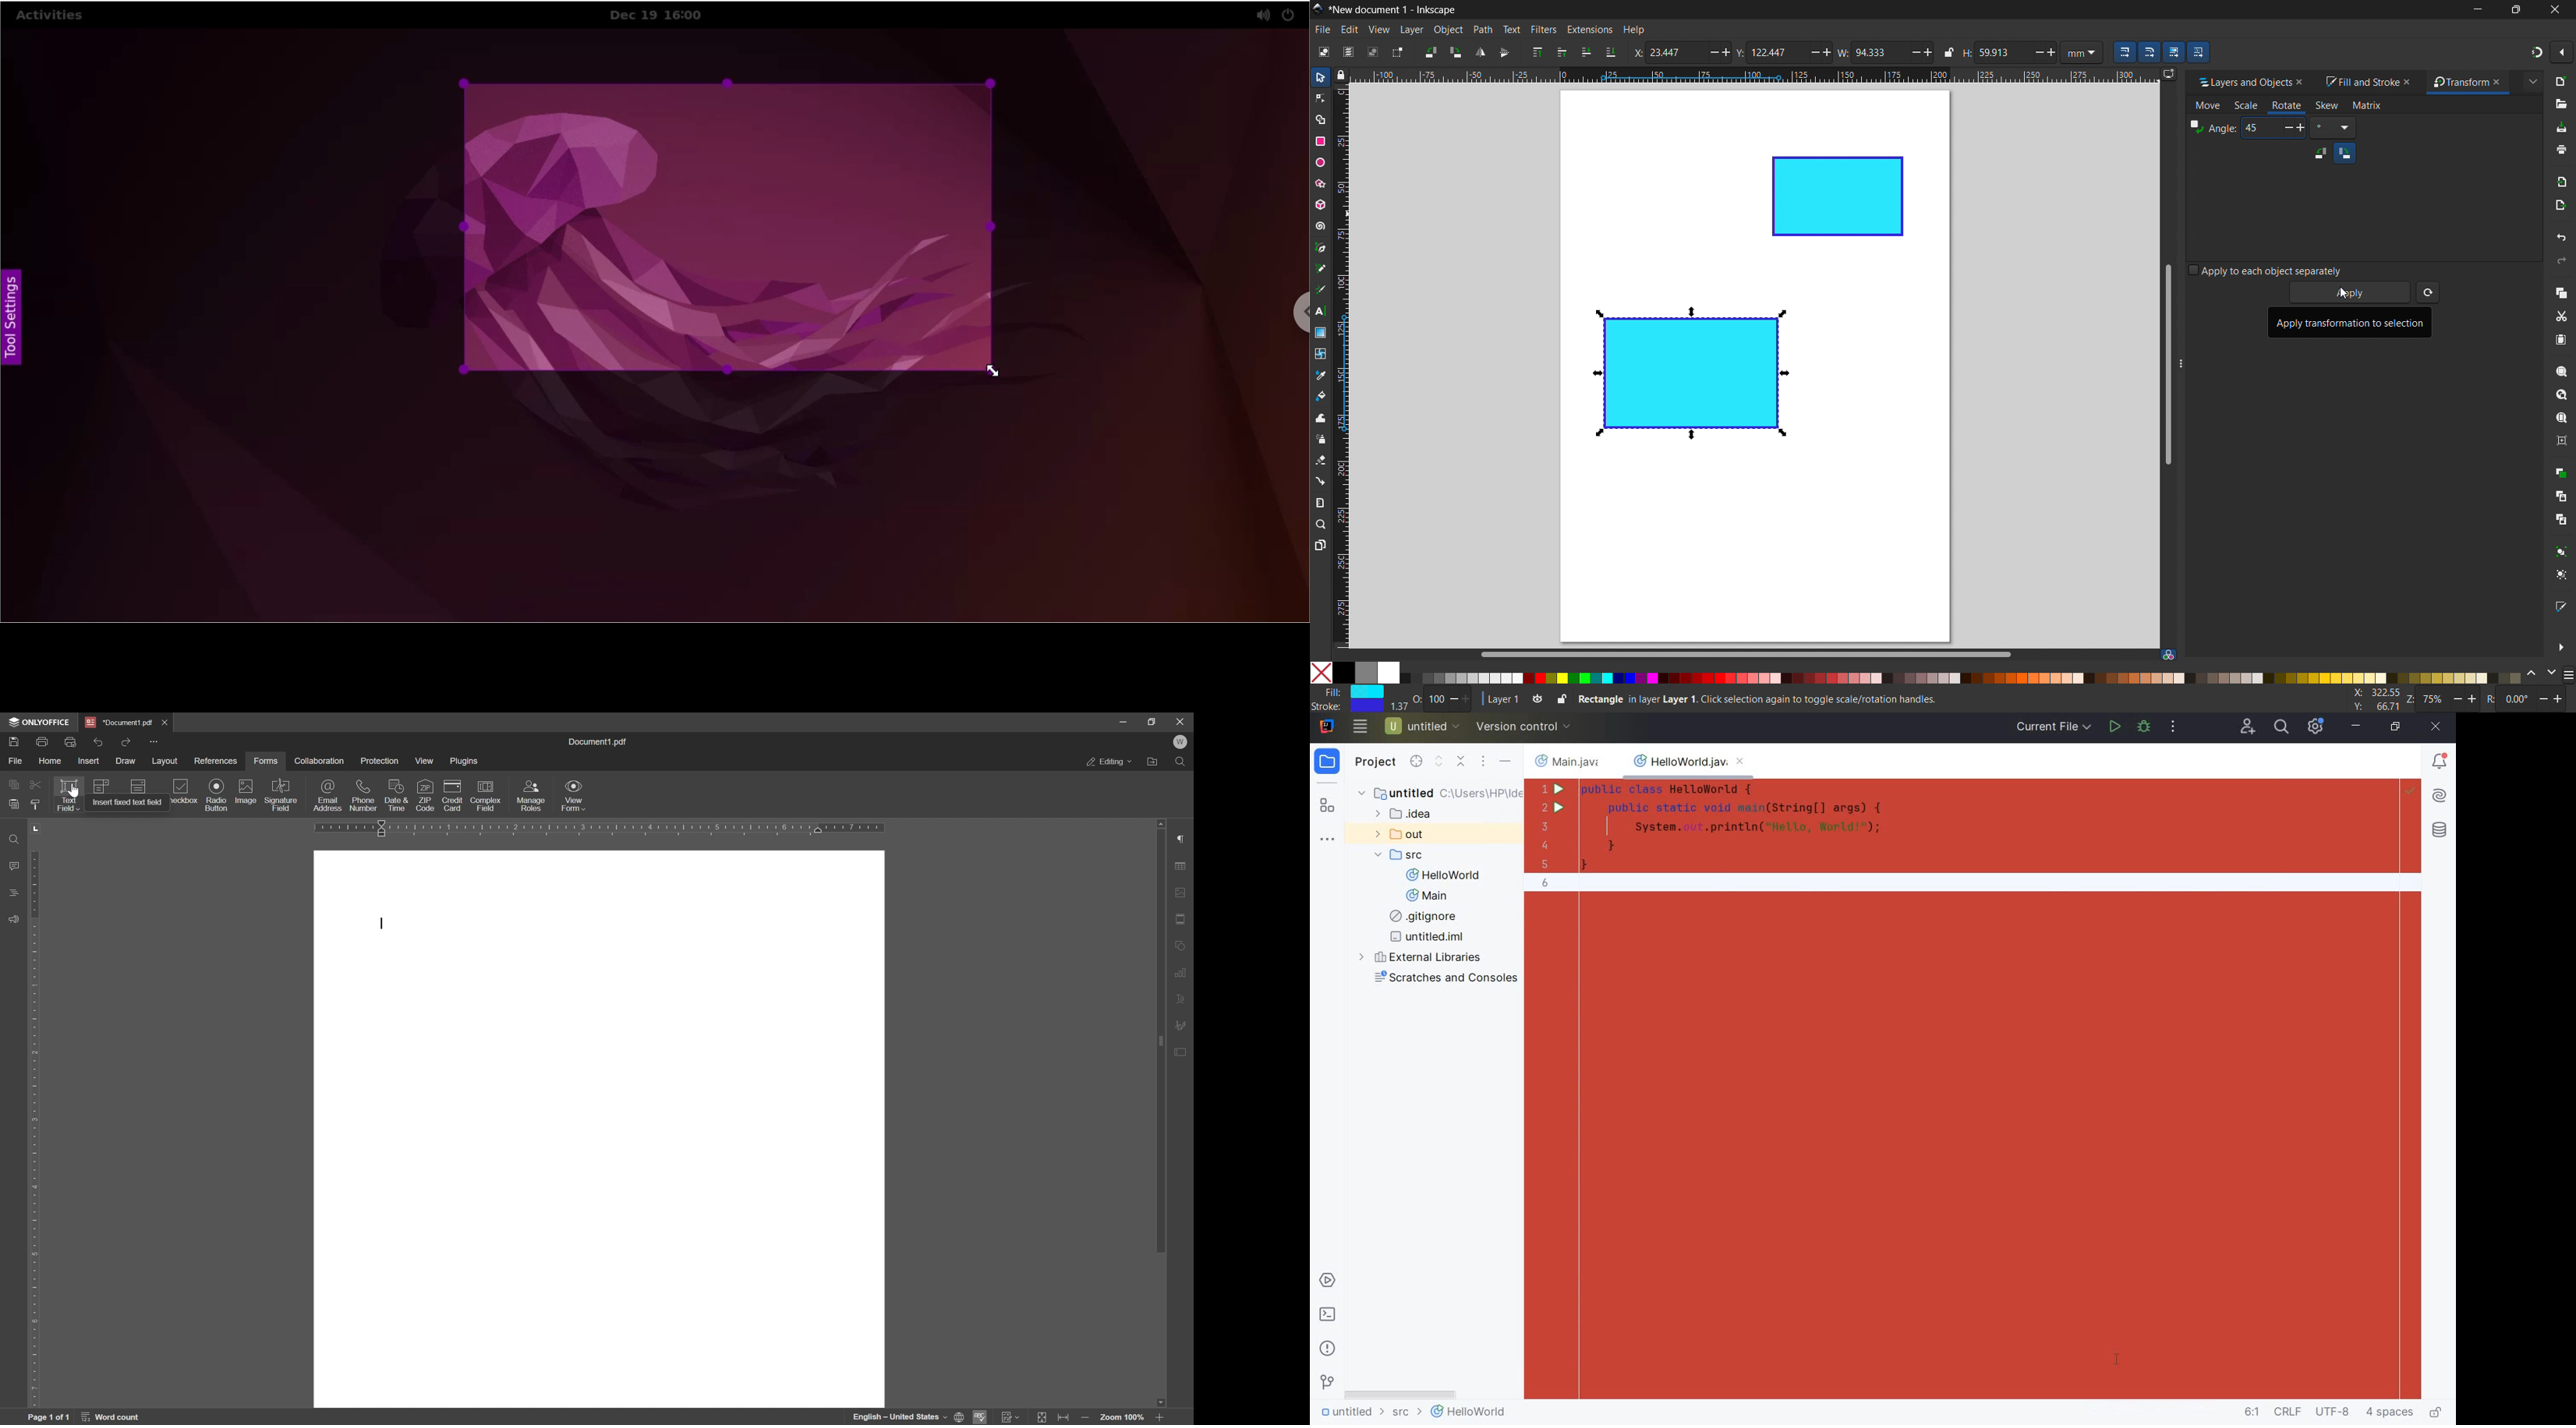 The image size is (2576, 1428). Describe the element at coordinates (1321, 544) in the screenshot. I see `pages tool` at that location.